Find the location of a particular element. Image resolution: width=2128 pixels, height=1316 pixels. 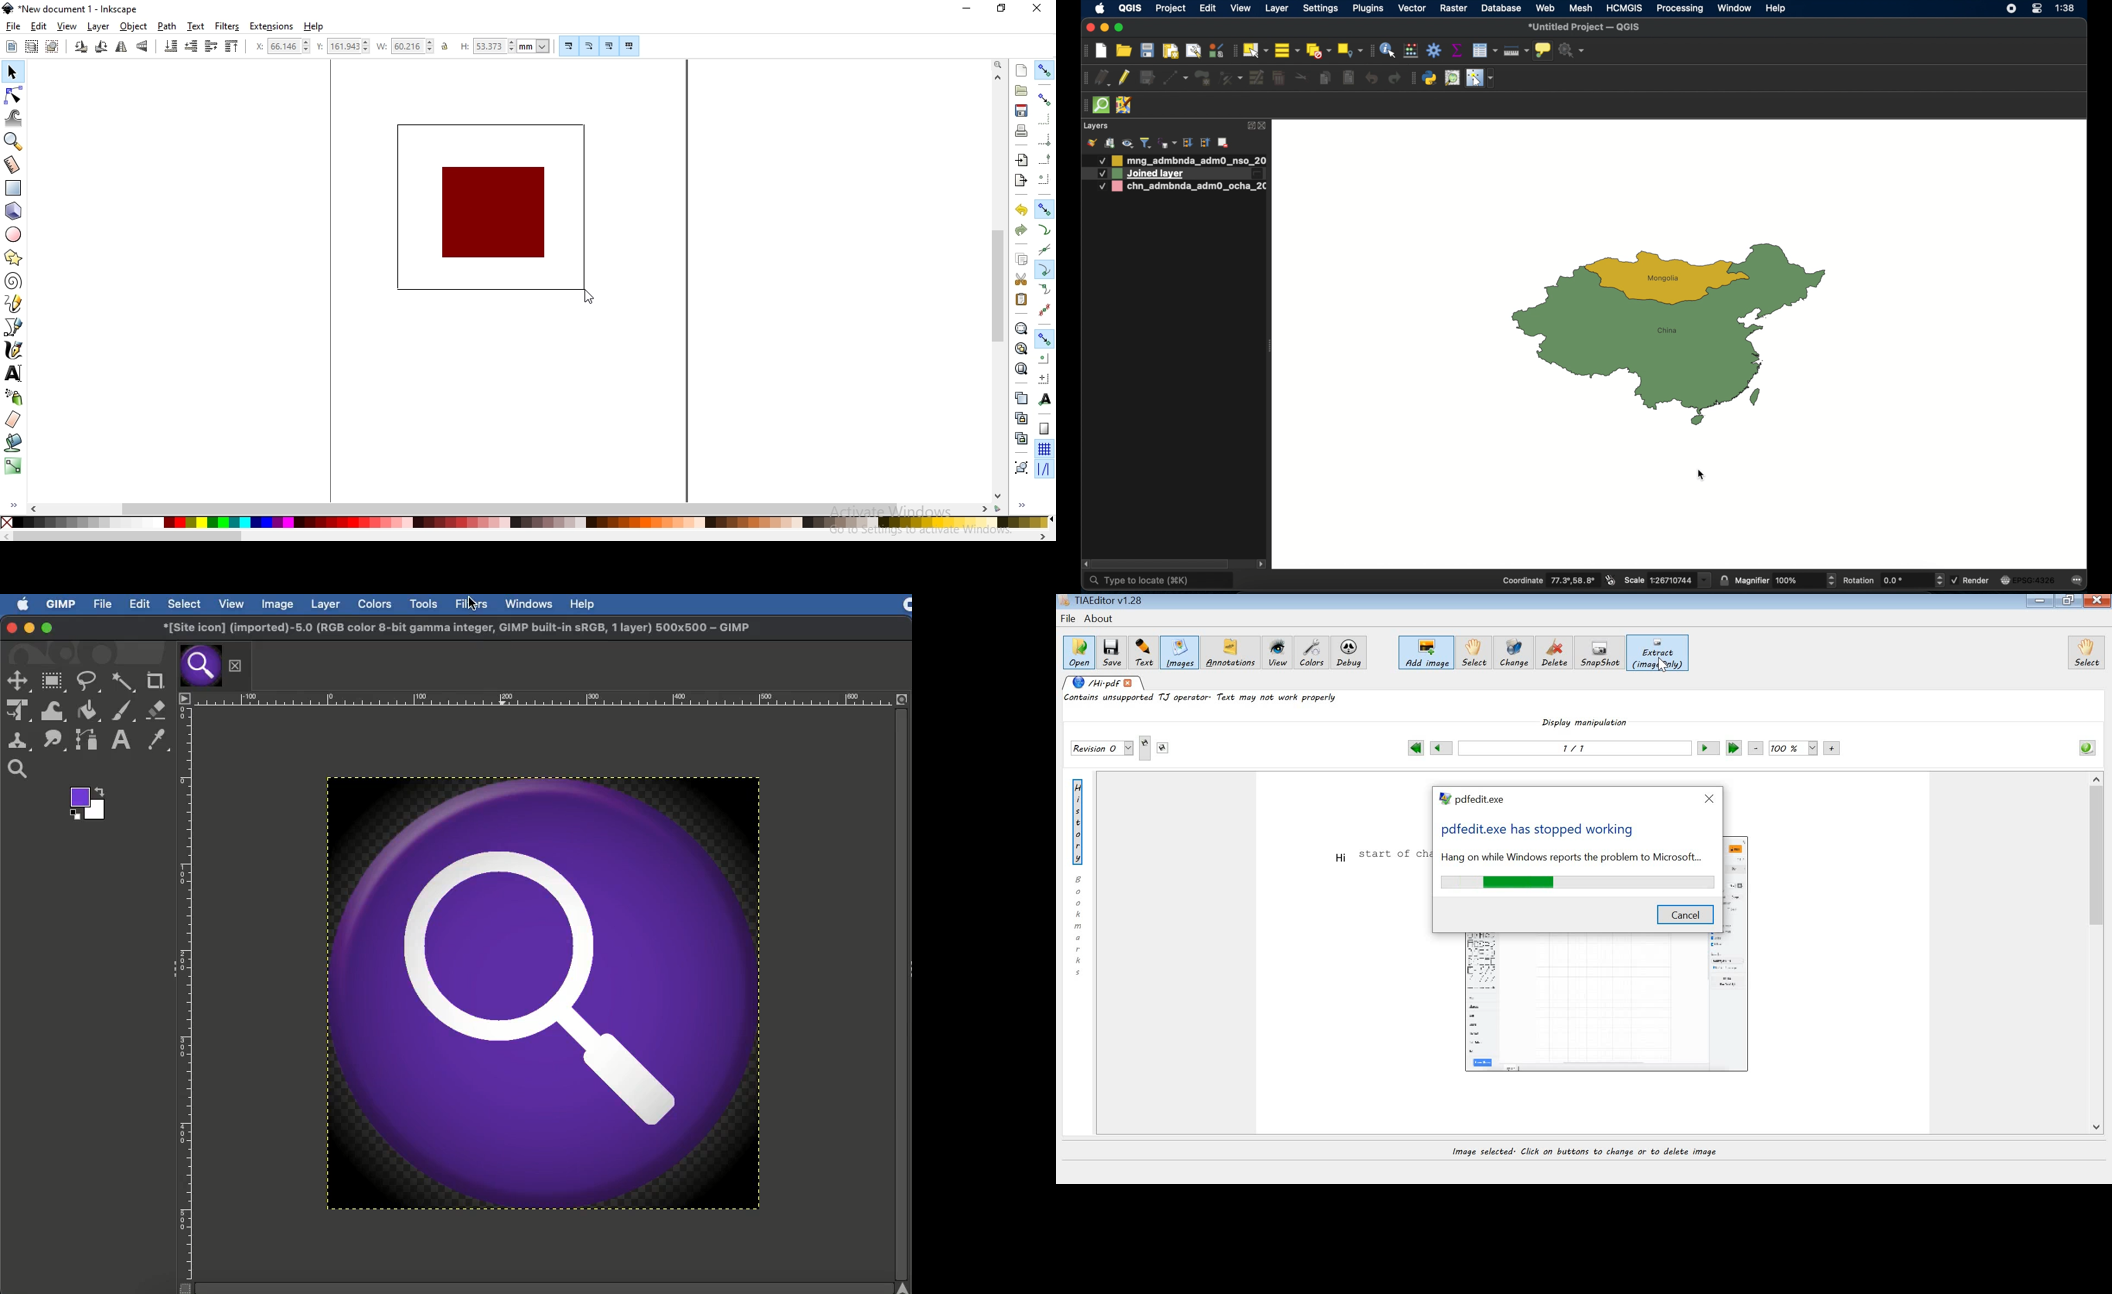

flip horizontally is located at coordinates (121, 49).